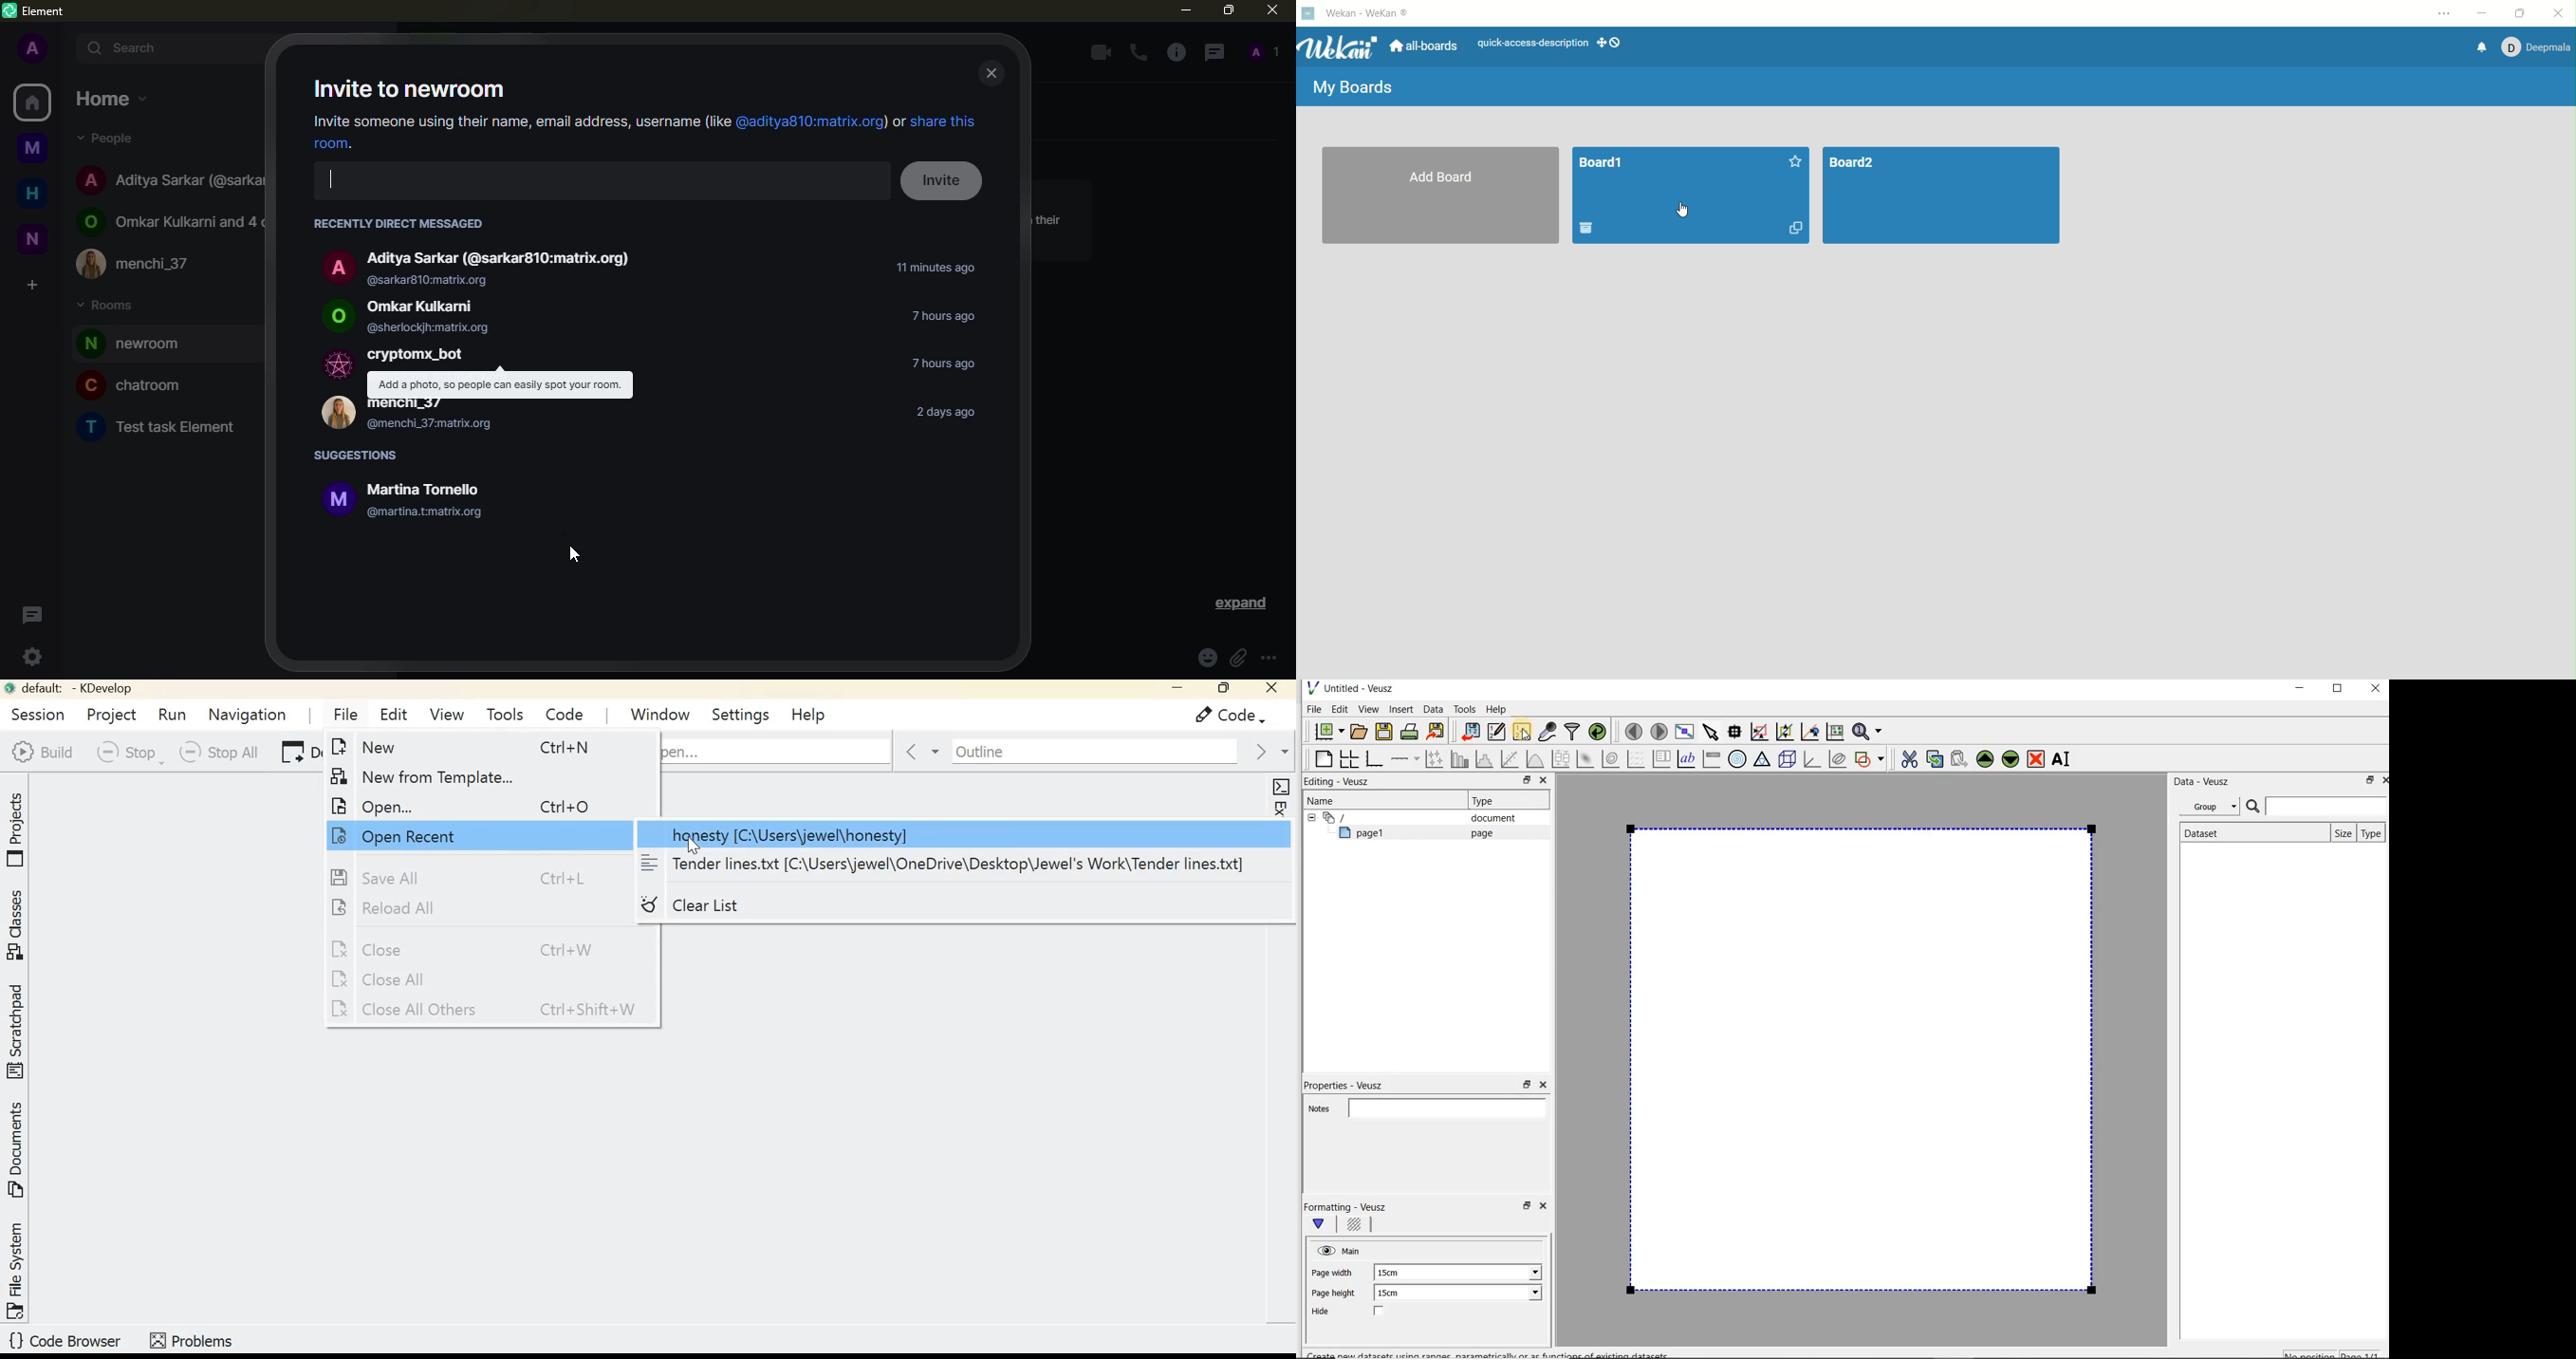  What do you see at coordinates (417, 84) in the screenshot?
I see `invite to newroom` at bounding box center [417, 84].